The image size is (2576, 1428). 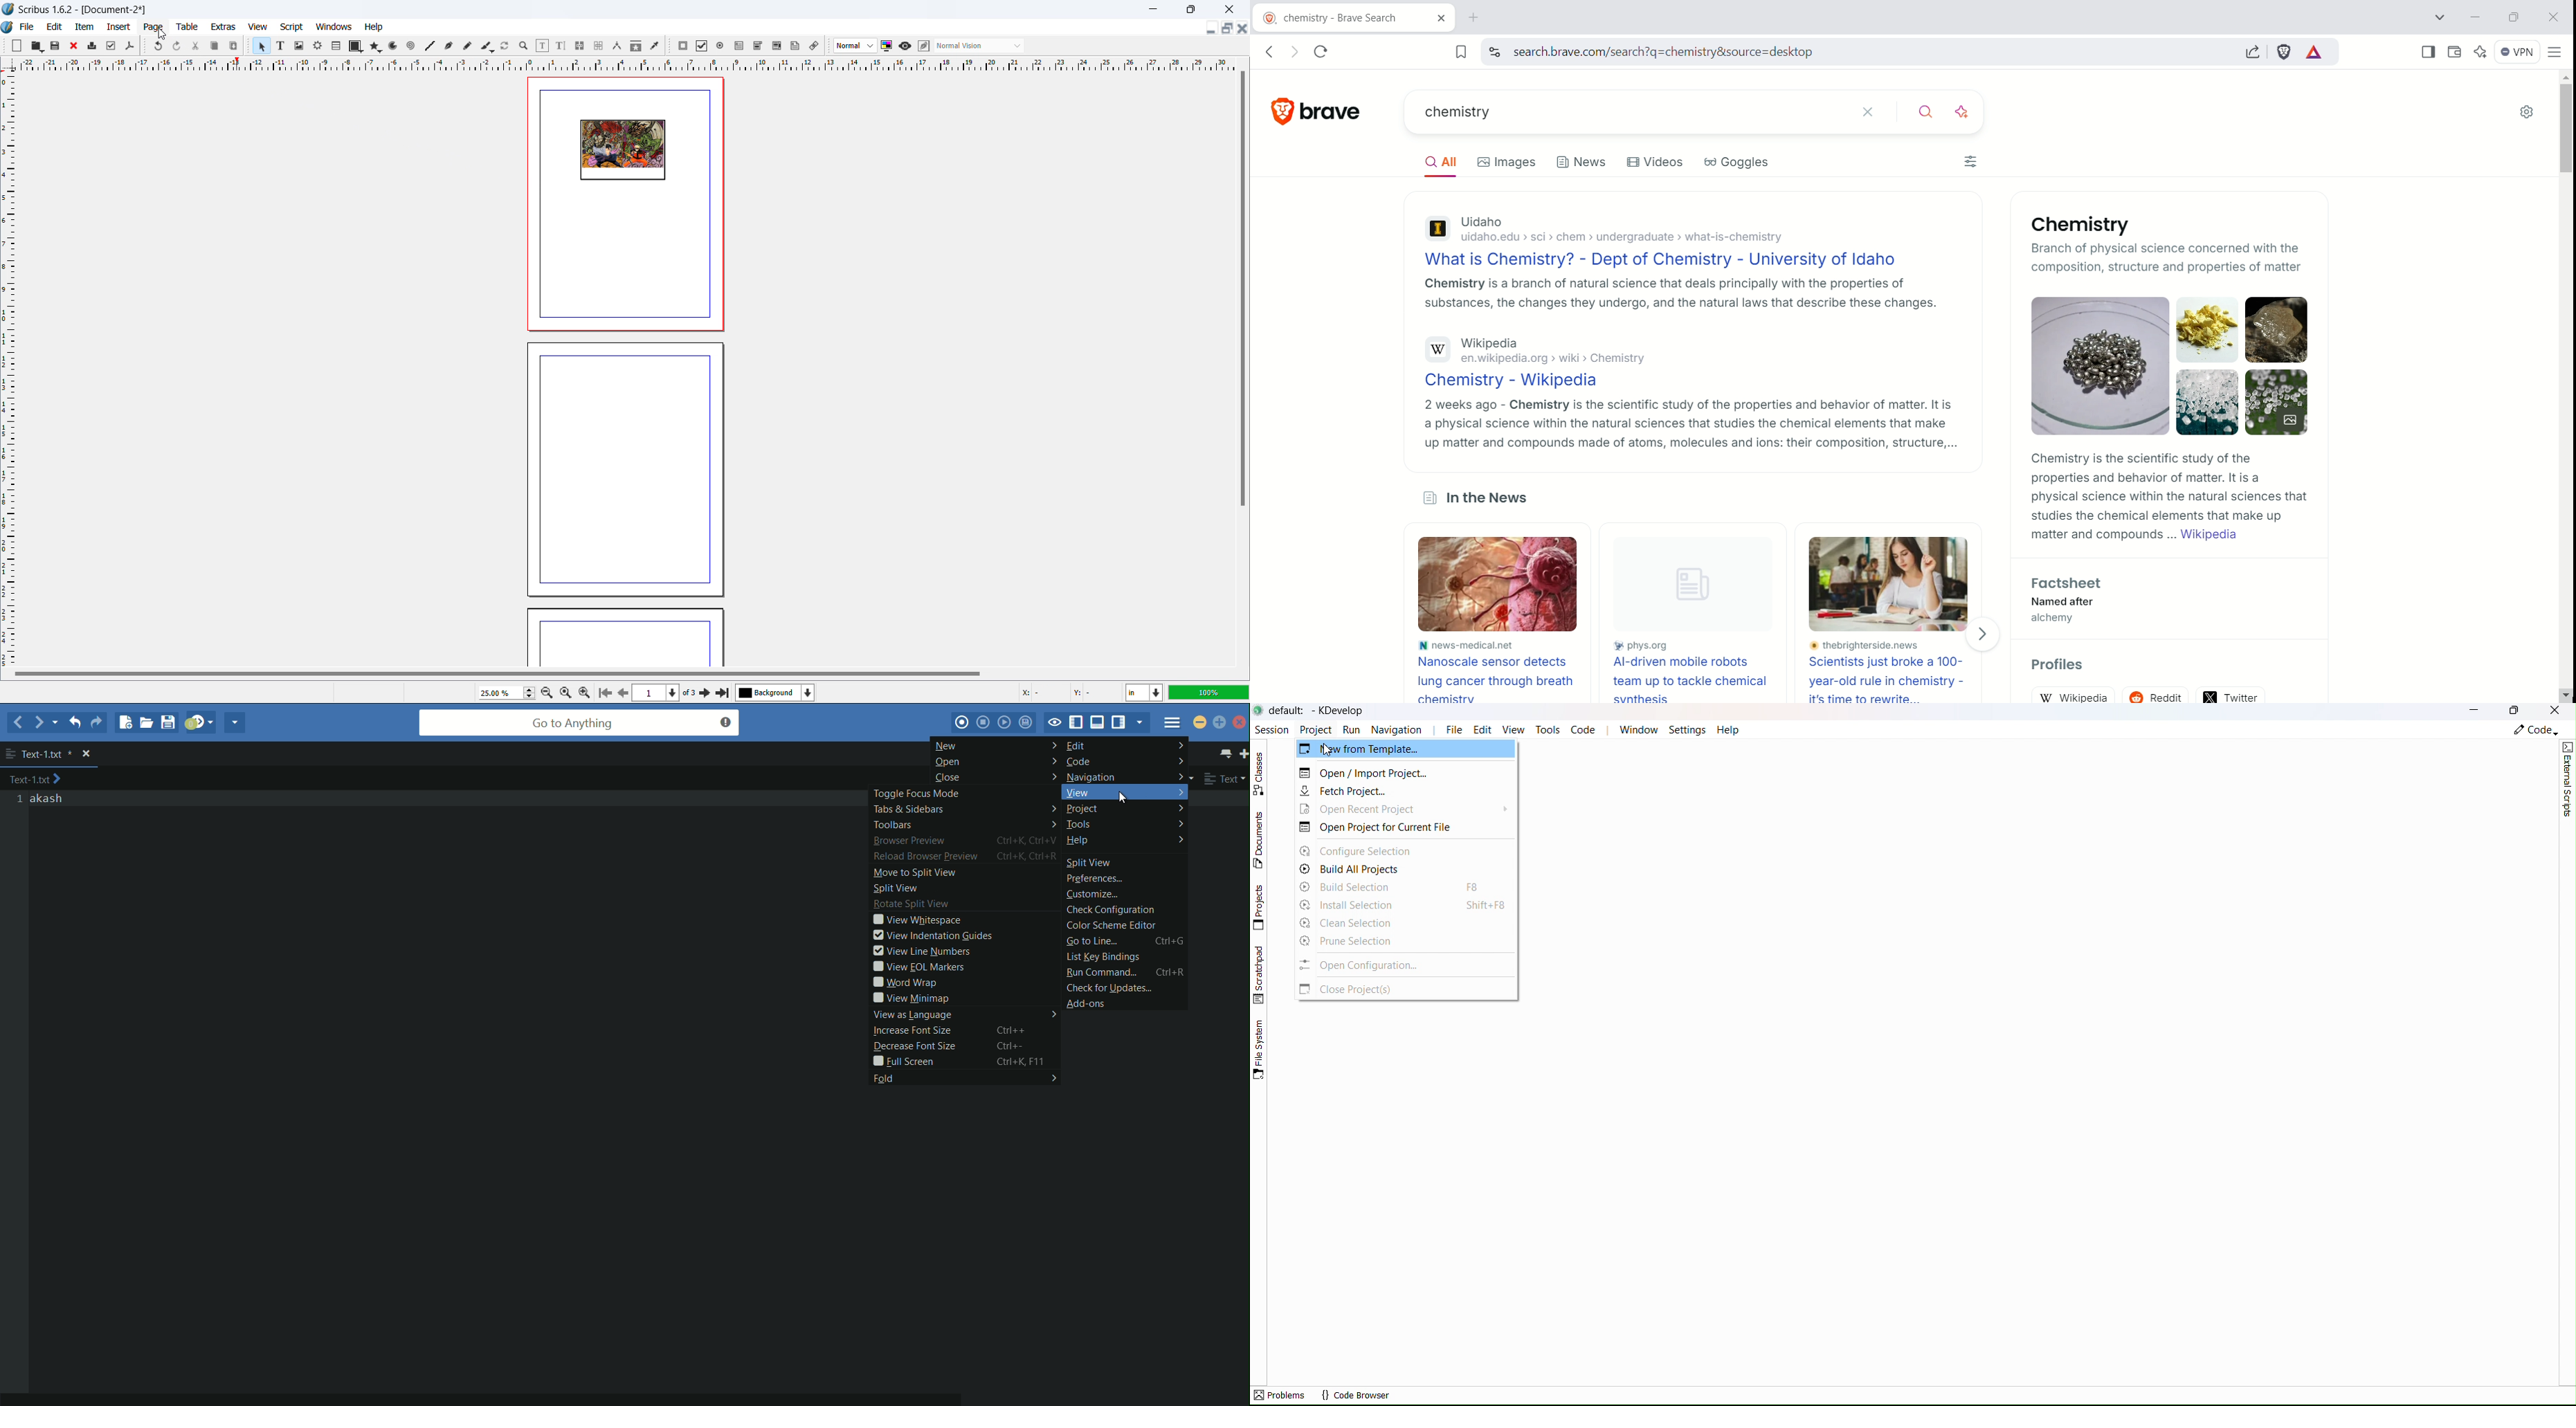 I want to click on zoom to 100%, so click(x=565, y=691).